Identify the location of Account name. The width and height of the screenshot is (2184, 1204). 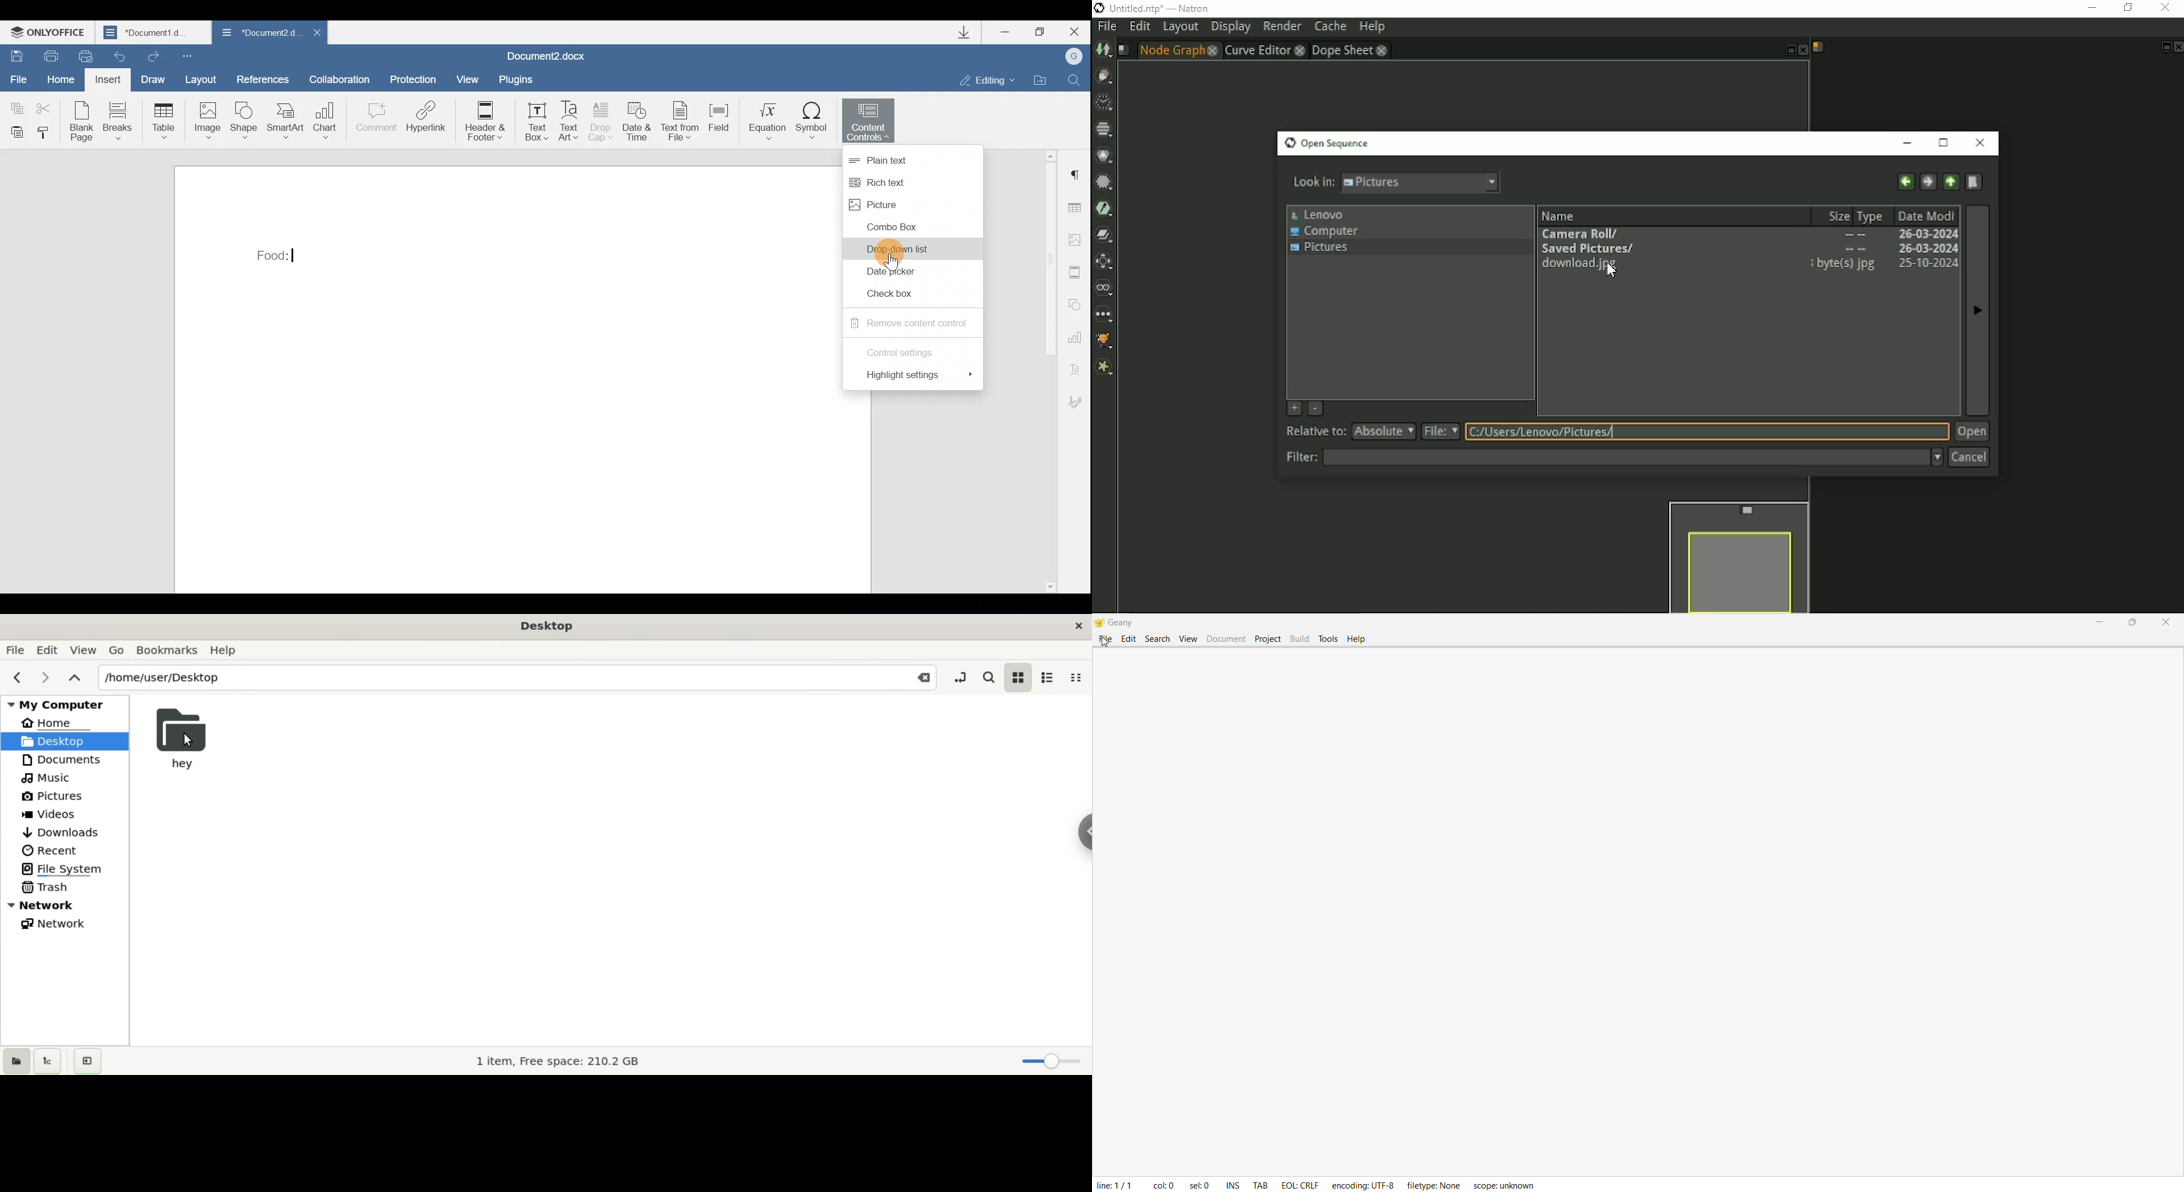
(1071, 57).